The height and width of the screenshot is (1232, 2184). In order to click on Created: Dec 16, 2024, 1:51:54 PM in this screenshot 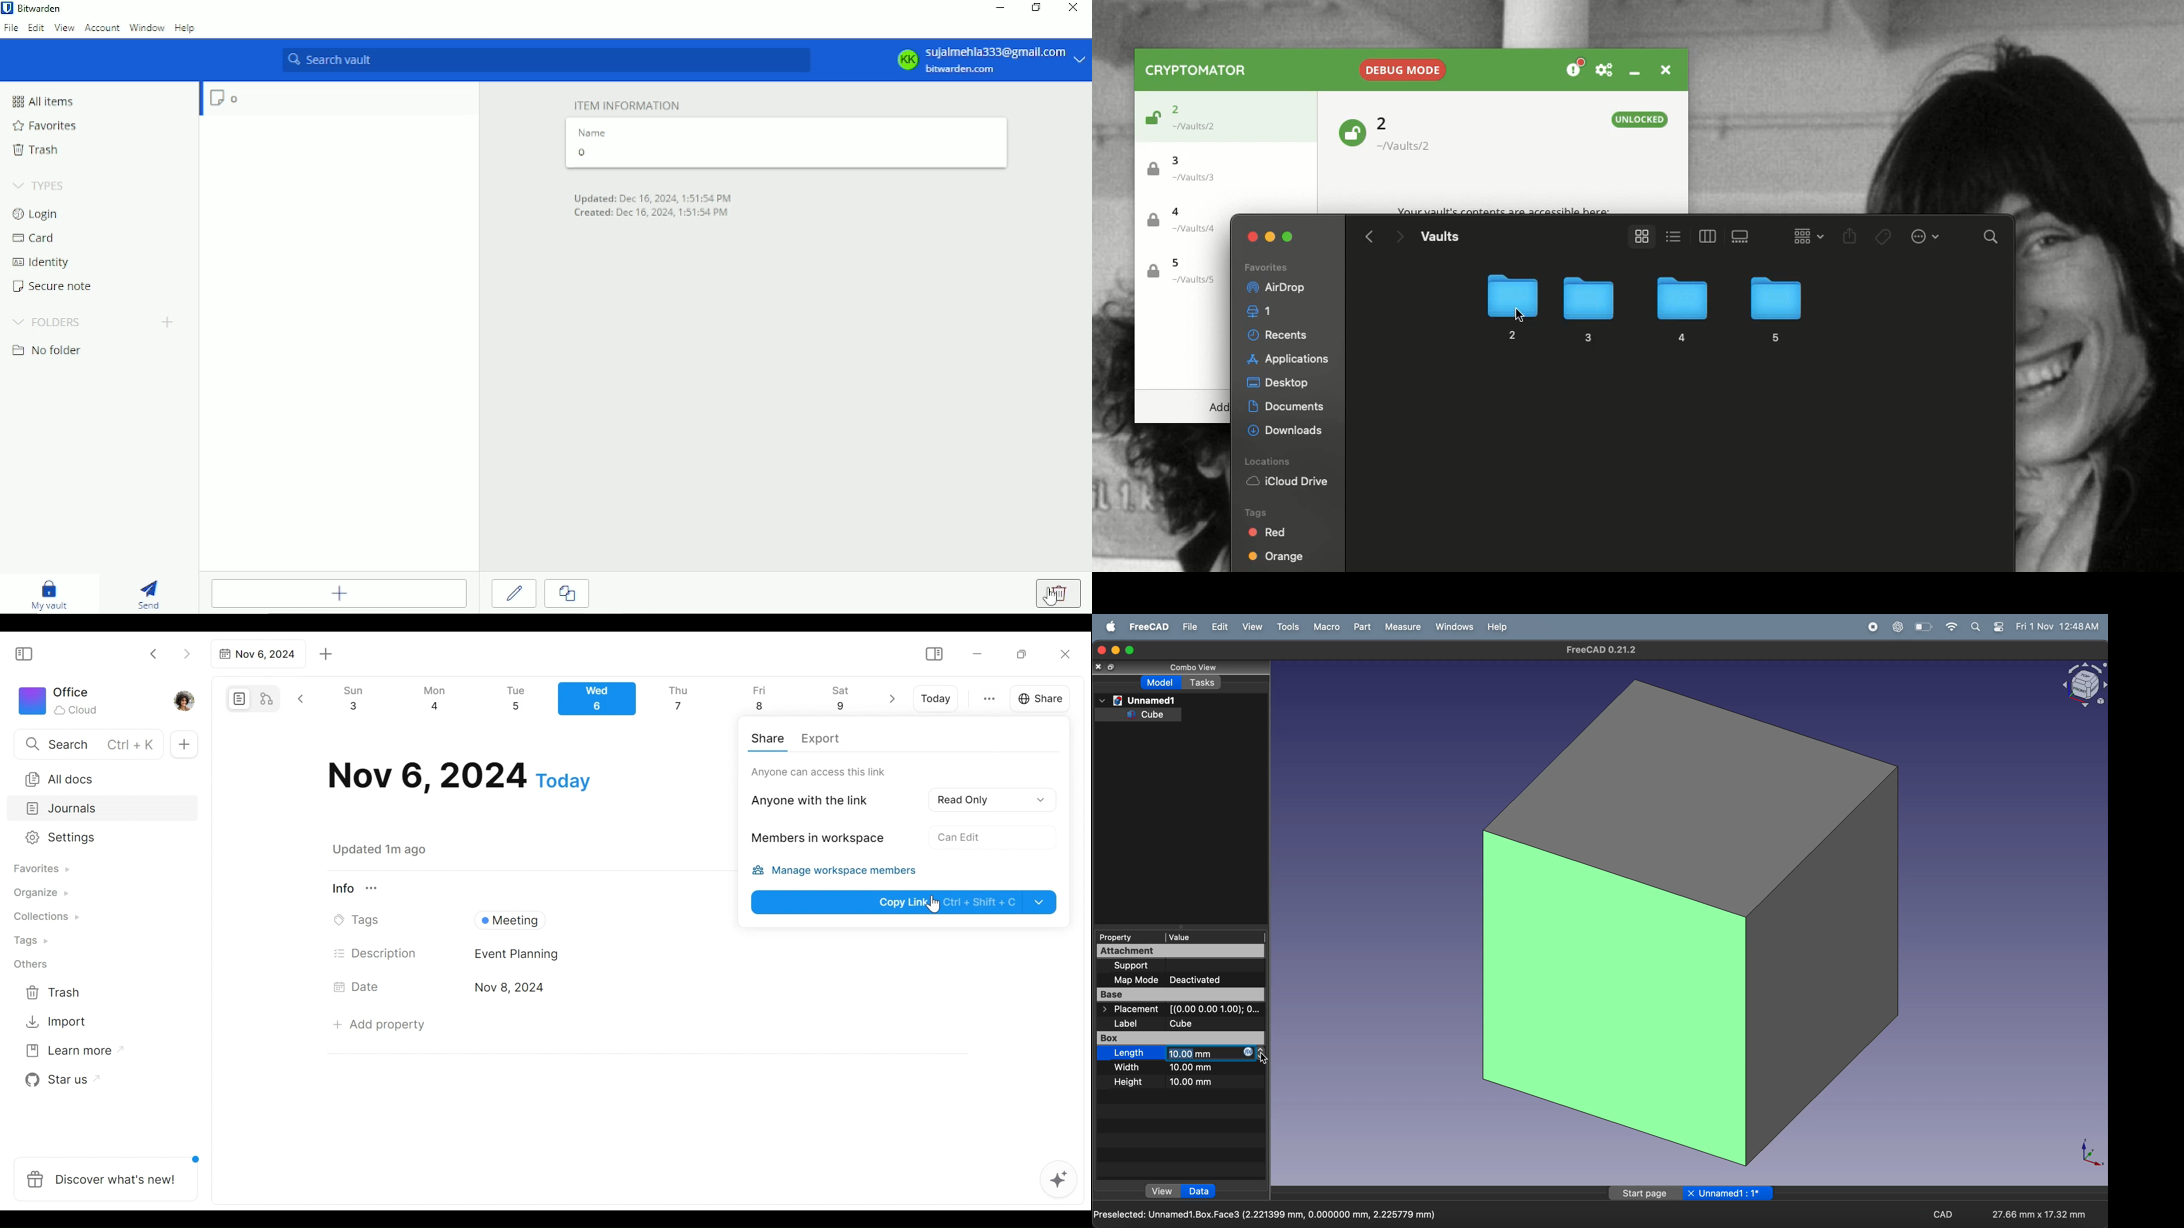, I will do `click(658, 213)`.